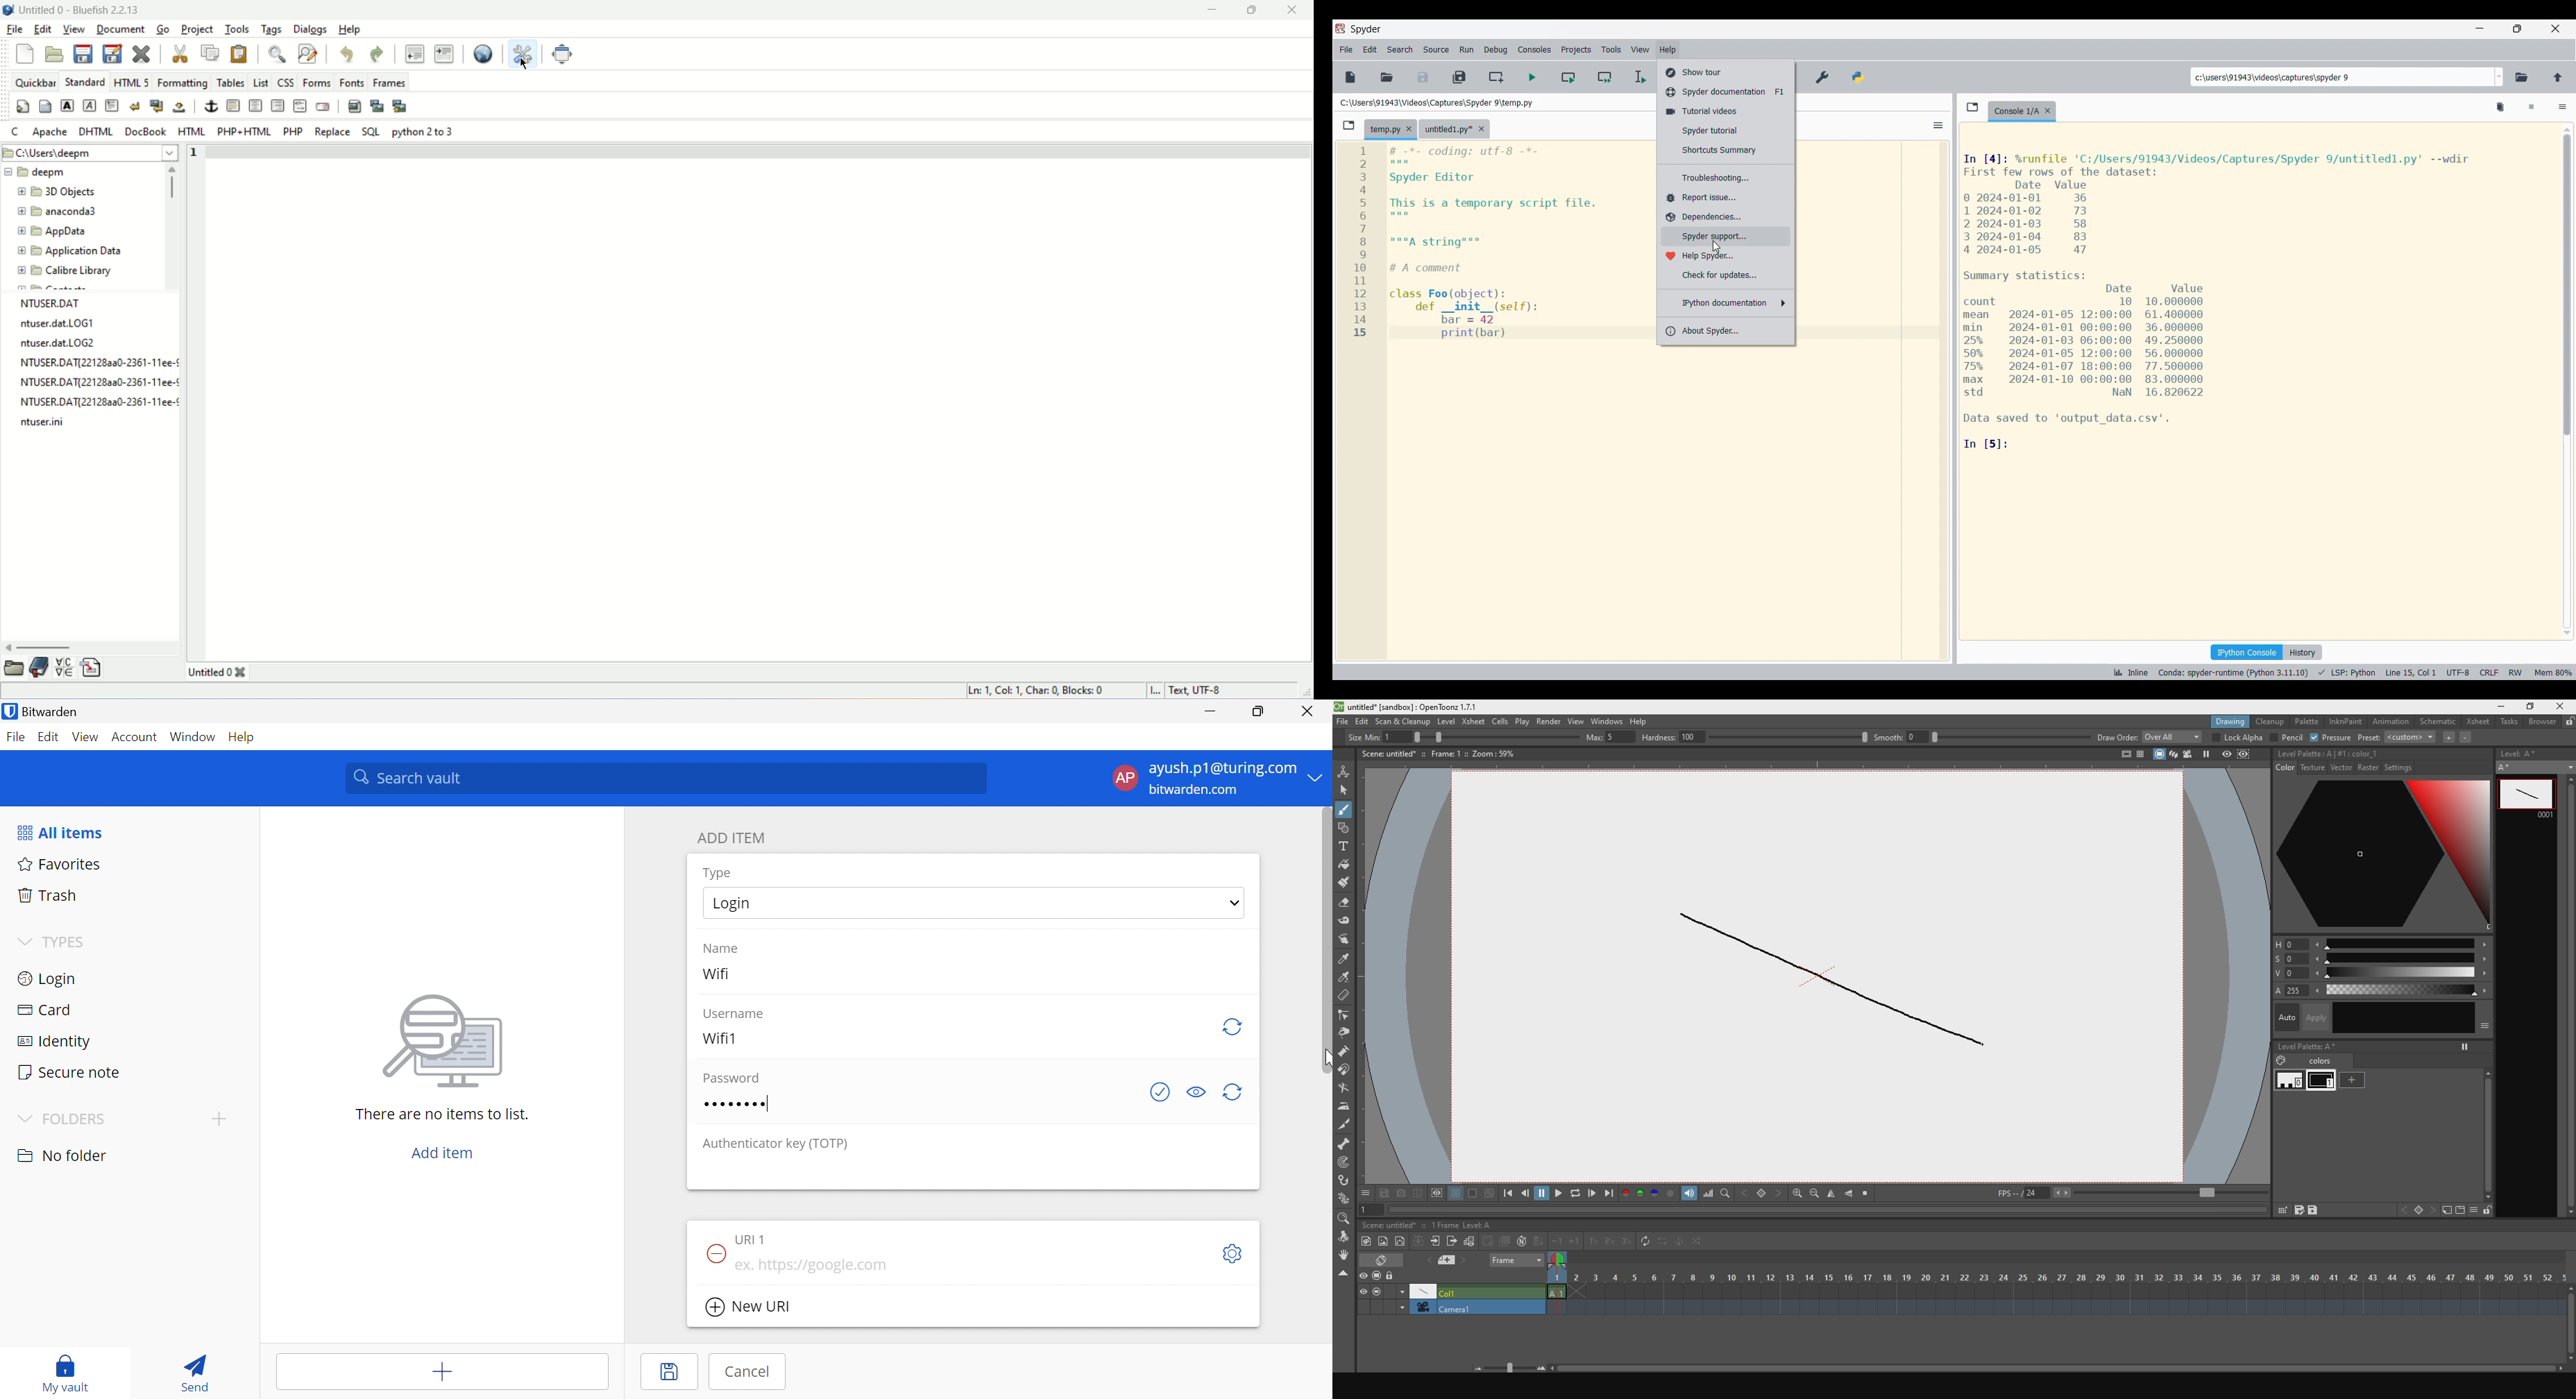 Image resolution: width=2576 pixels, height=1400 pixels. What do you see at coordinates (1726, 111) in the screenshot?
I see `Tutorial videos` at bounding box center [1726, 111].